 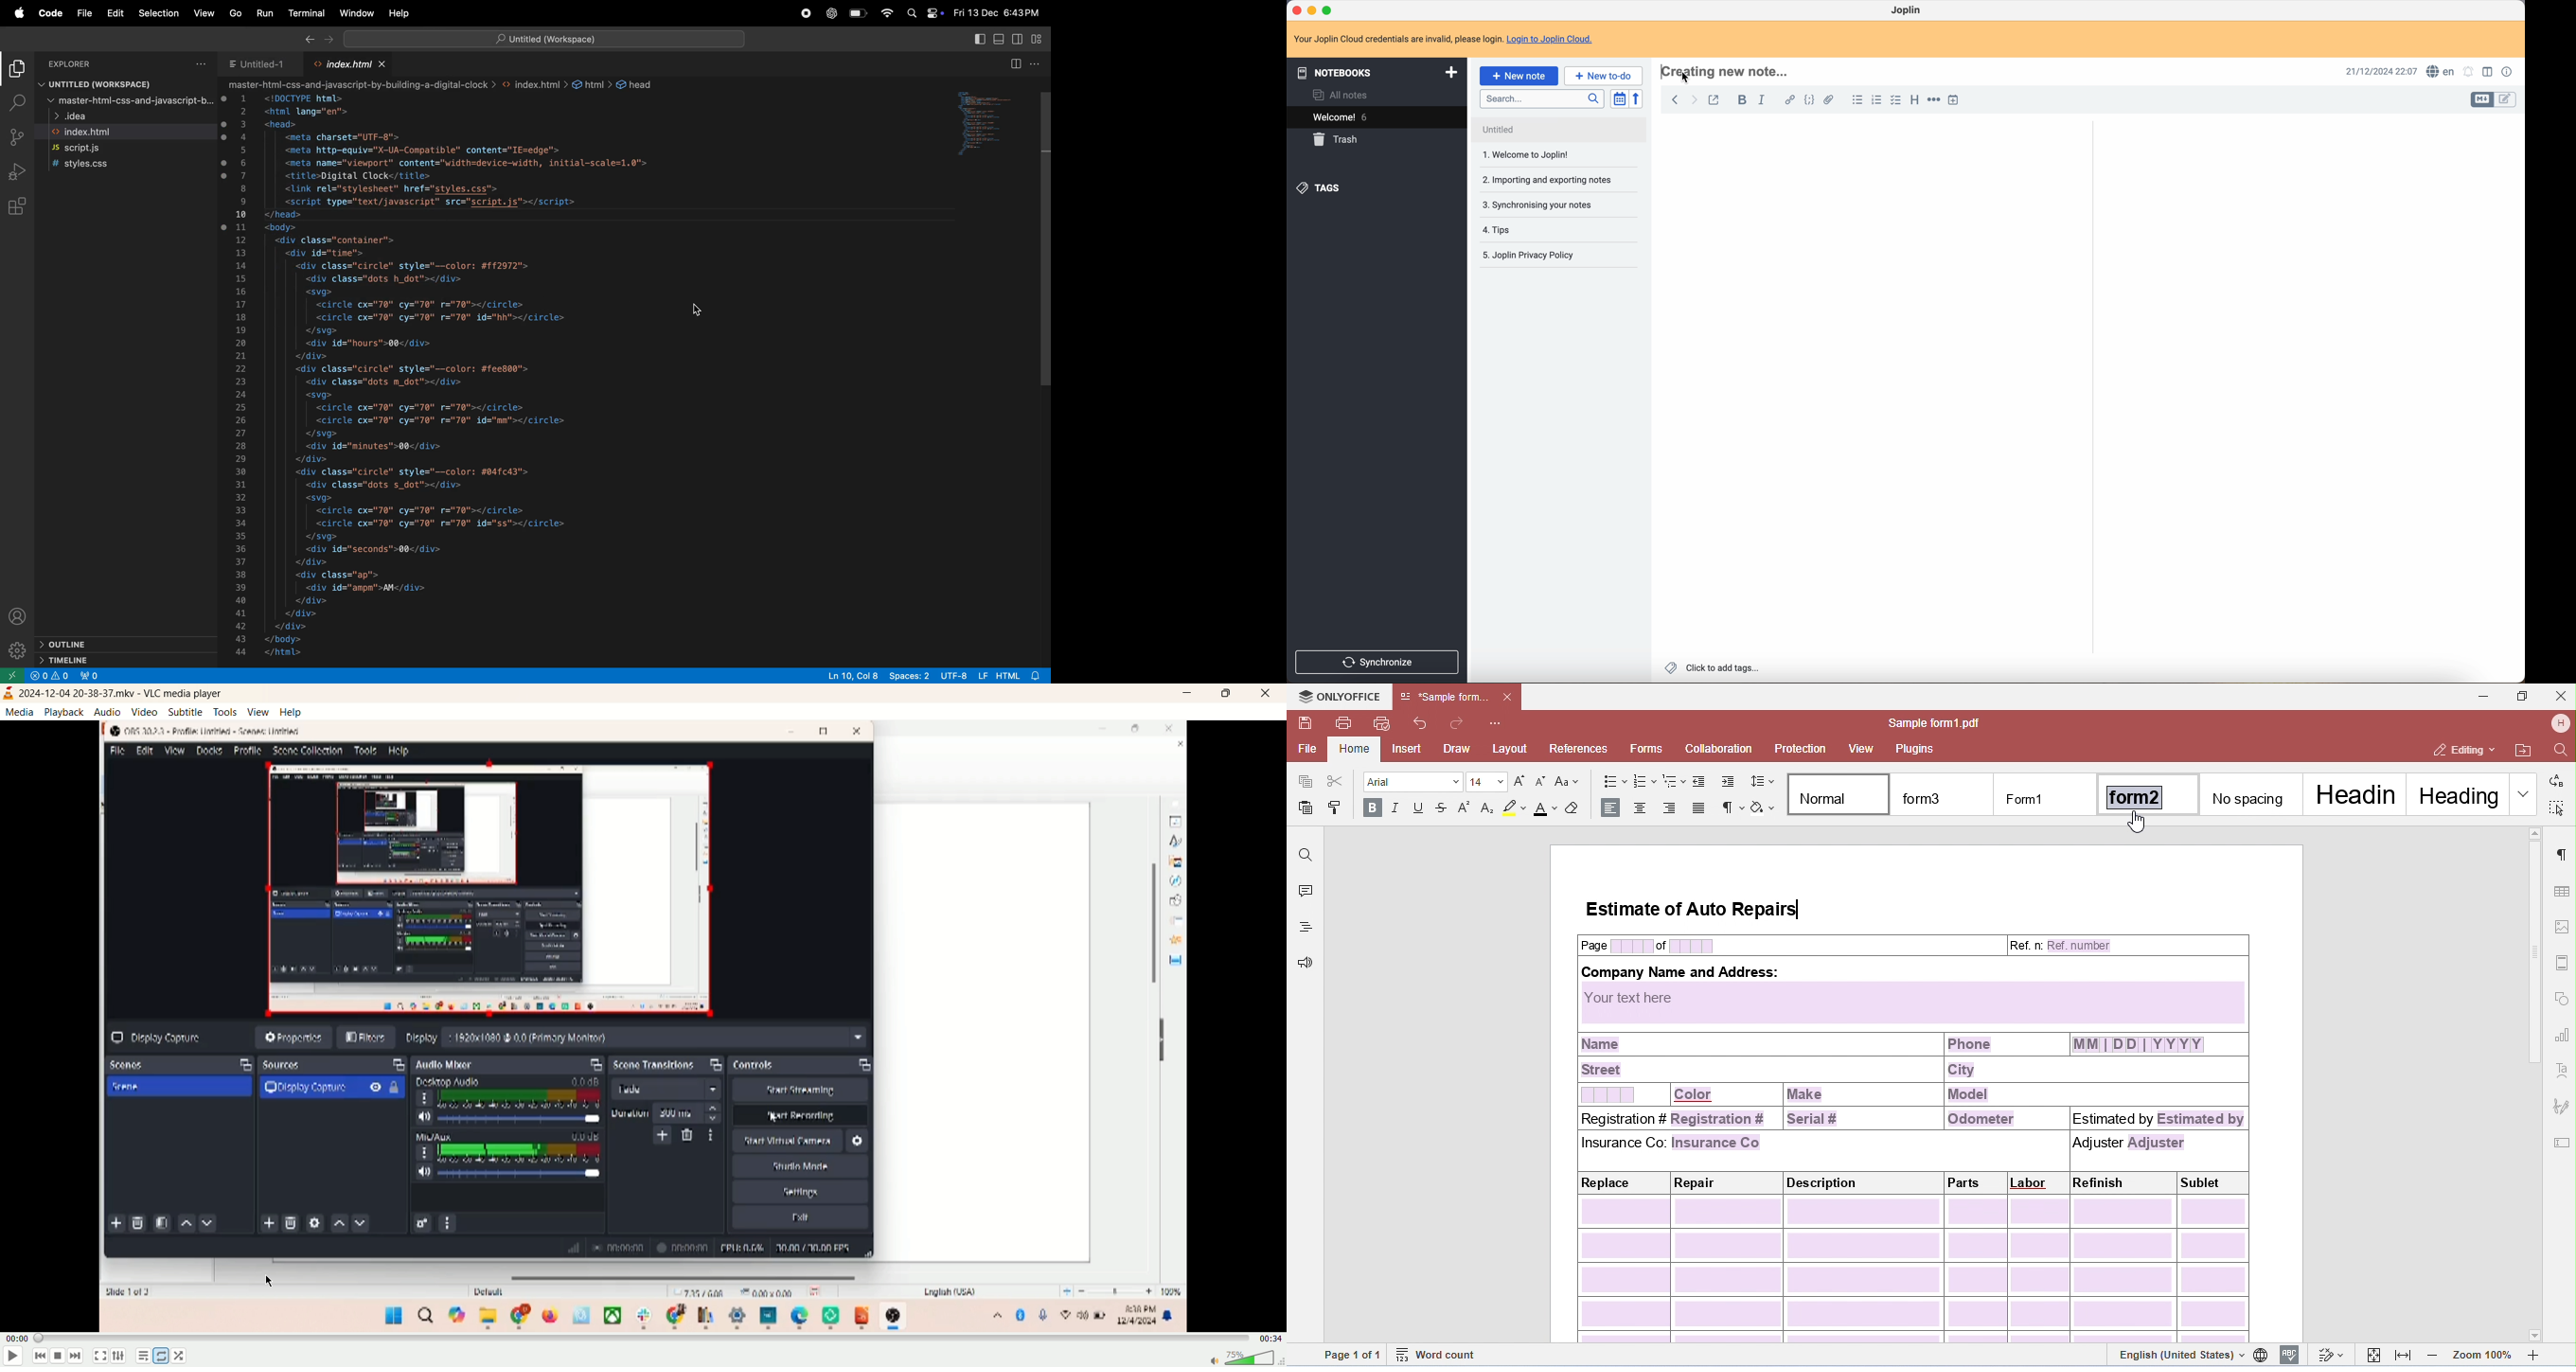 I want to click on click to add tags, so click(x=1711, y=669).